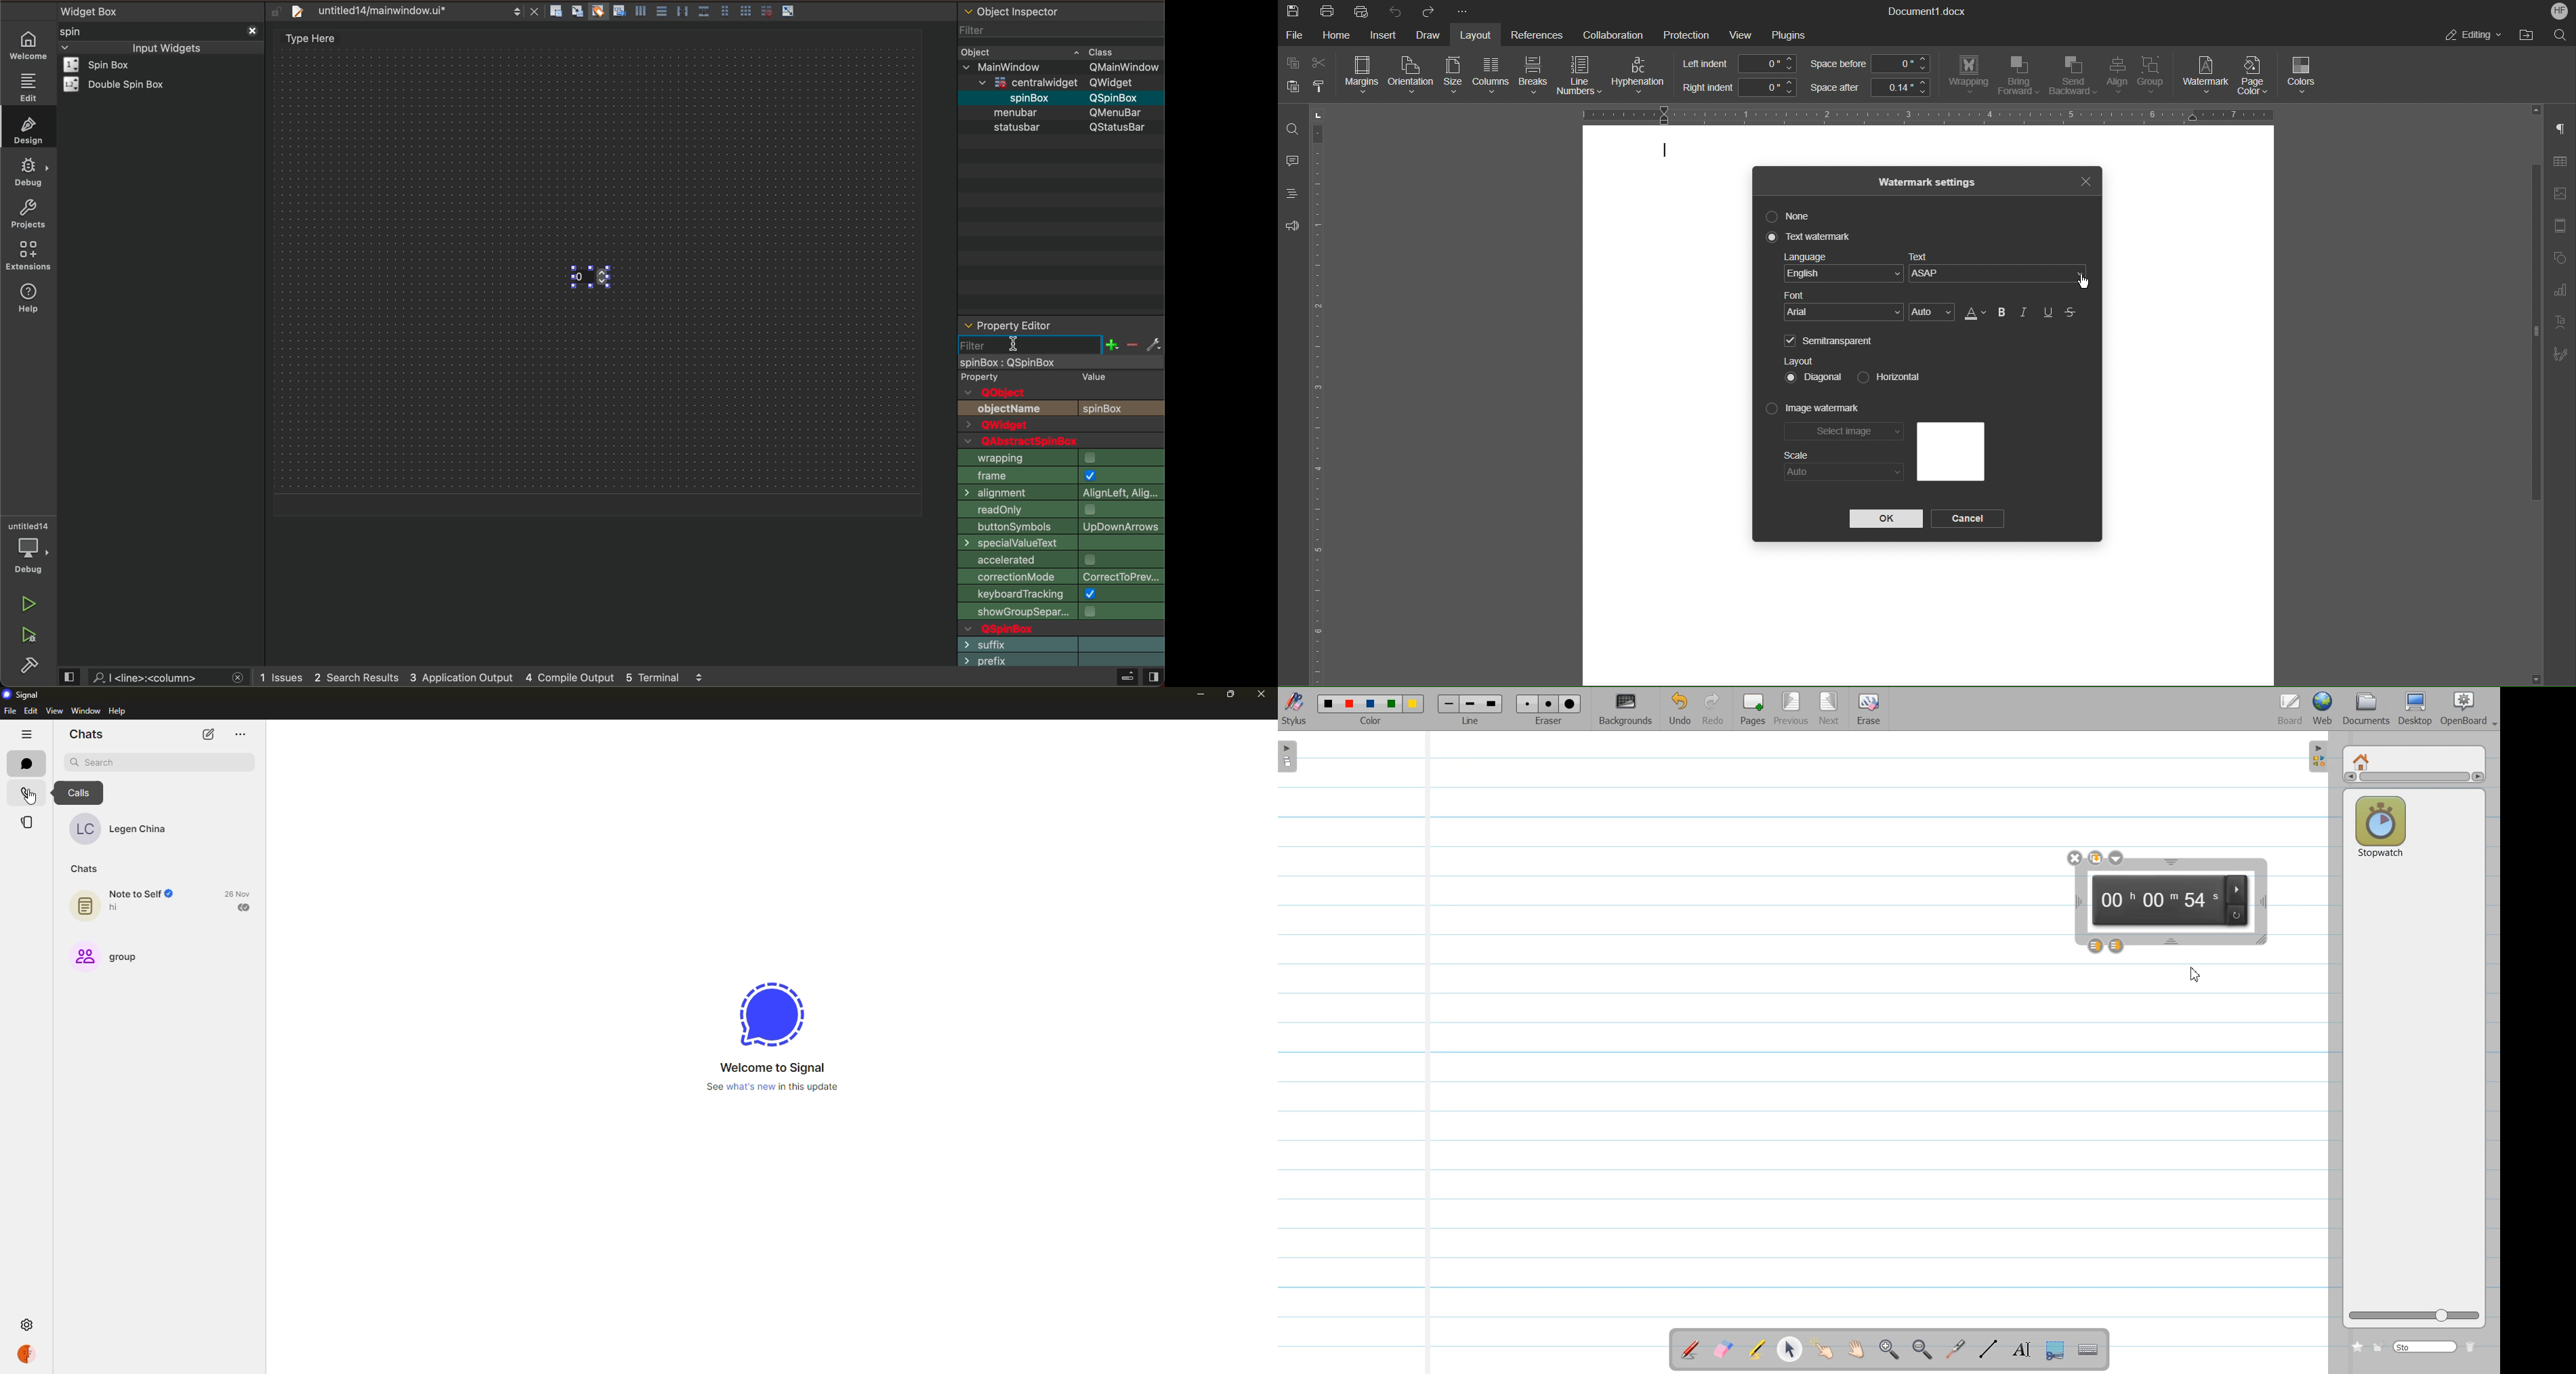 This screenshot has width=2576, height=1400. I want to click on signal, so click(773, 1012).